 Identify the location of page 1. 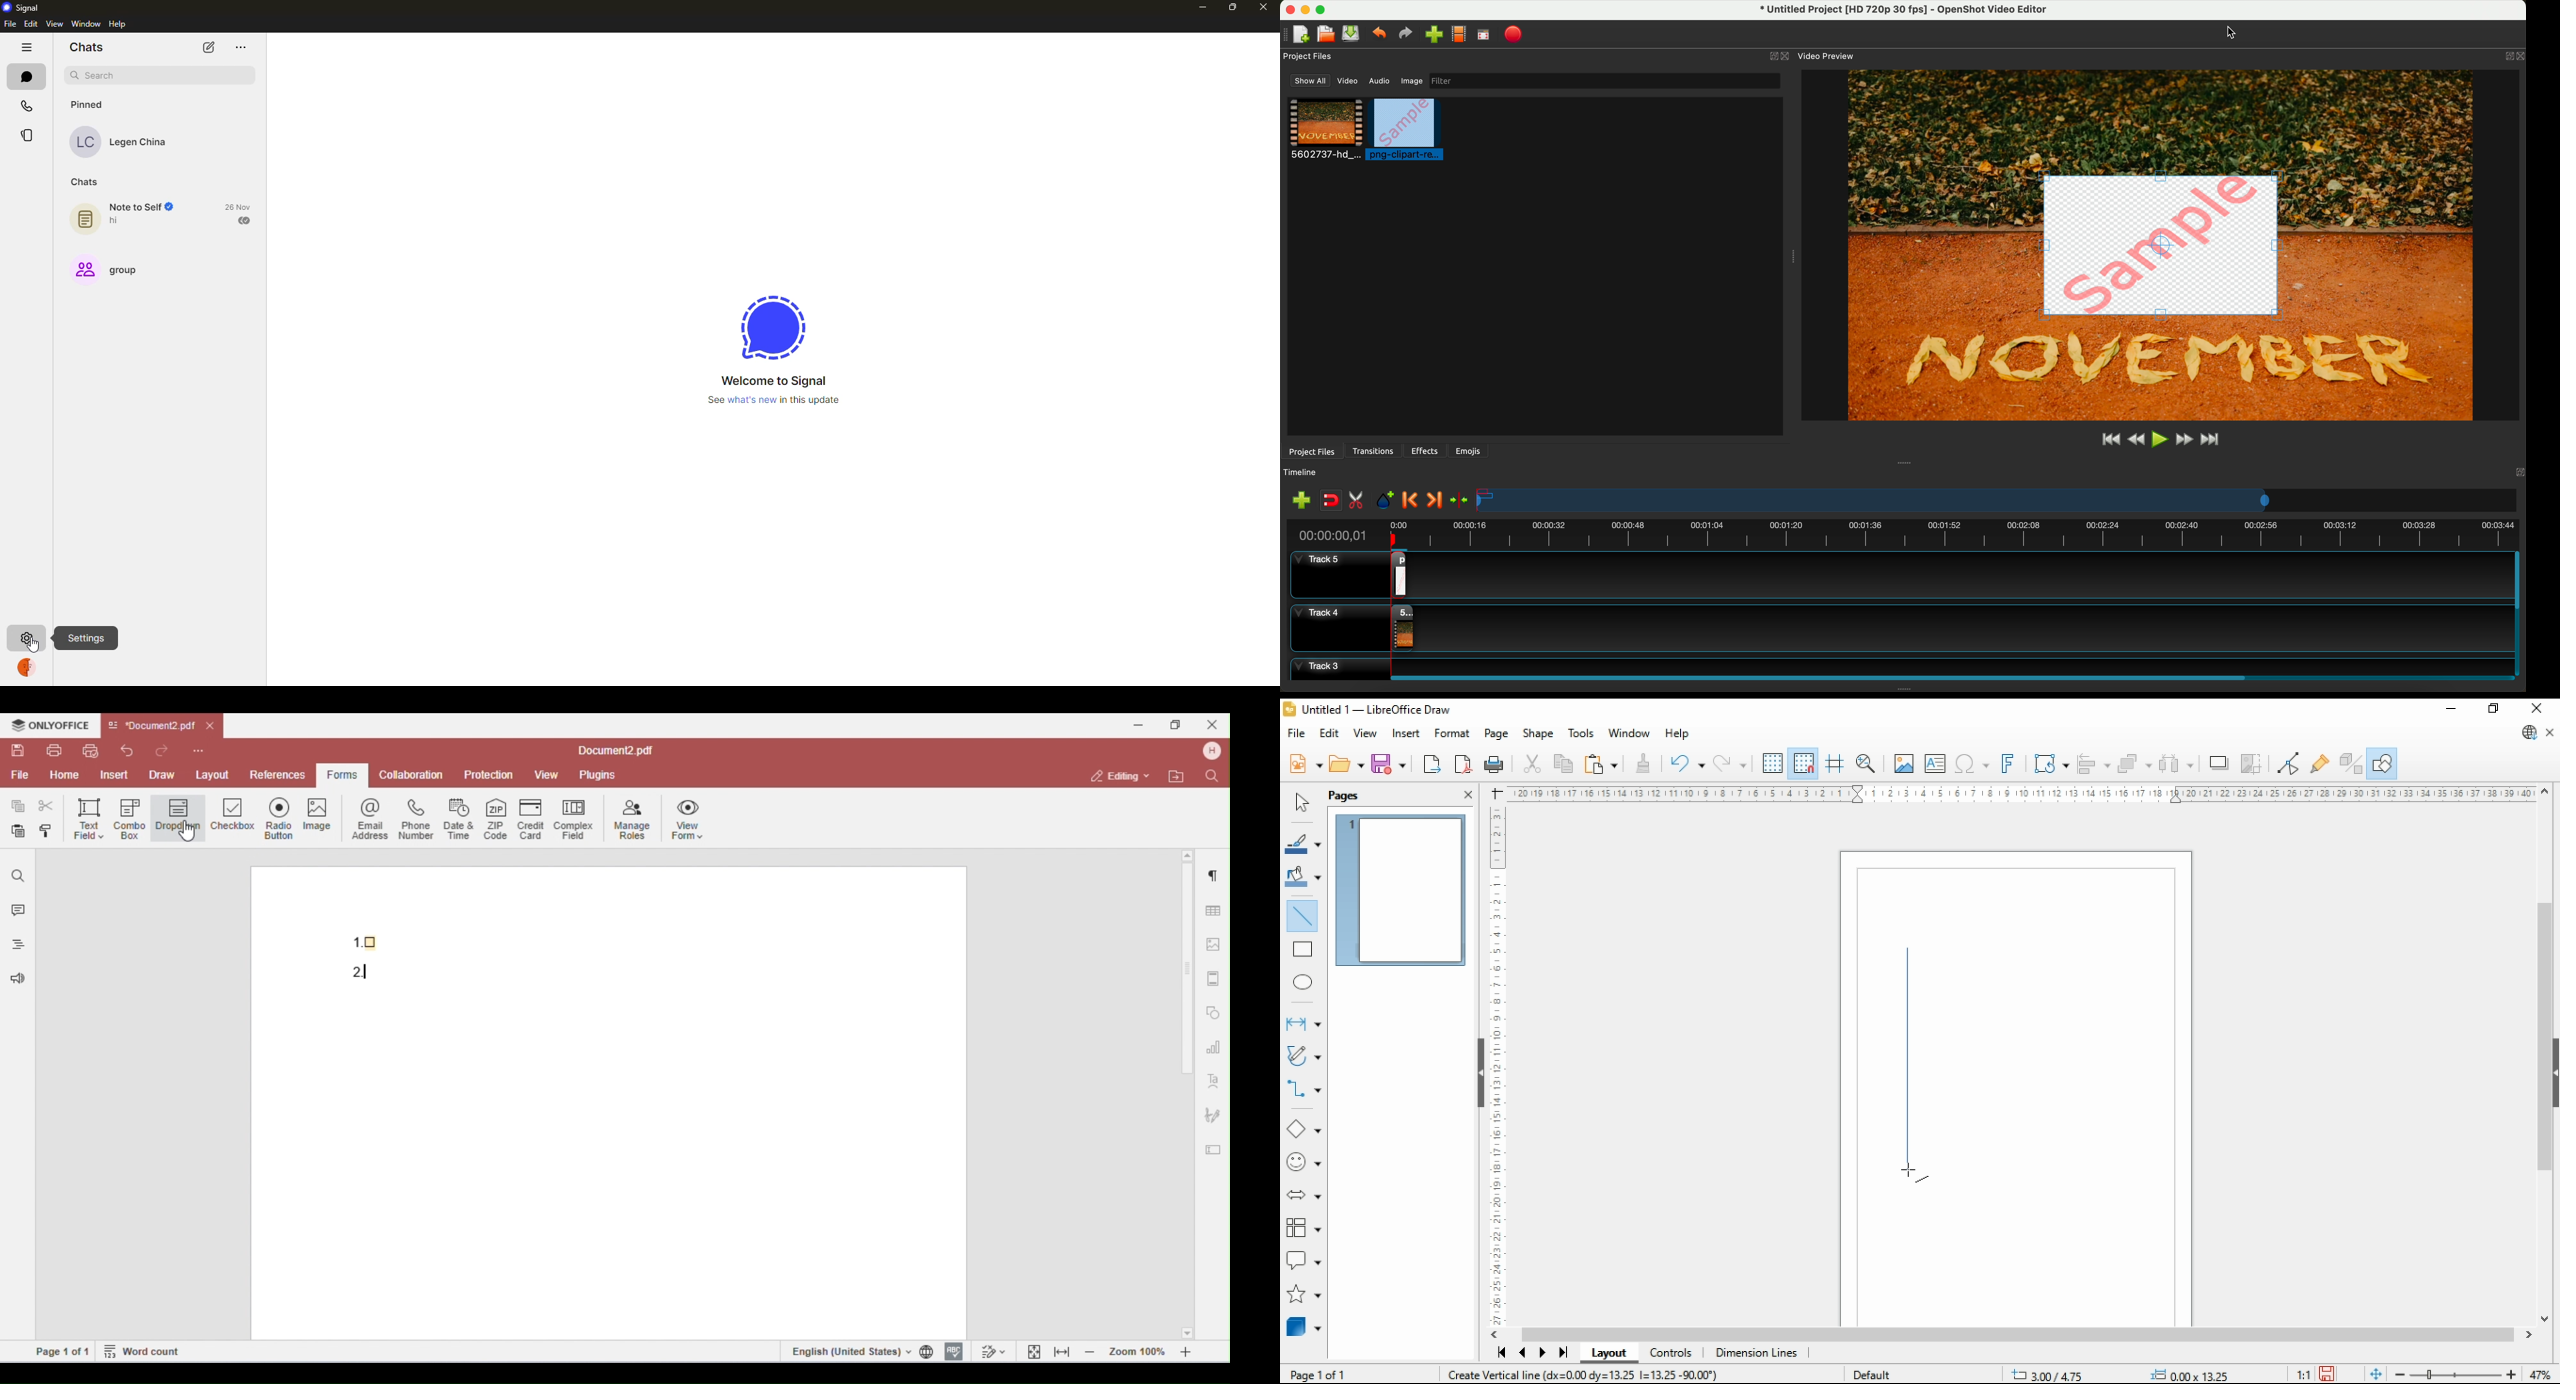
(1403, 891).